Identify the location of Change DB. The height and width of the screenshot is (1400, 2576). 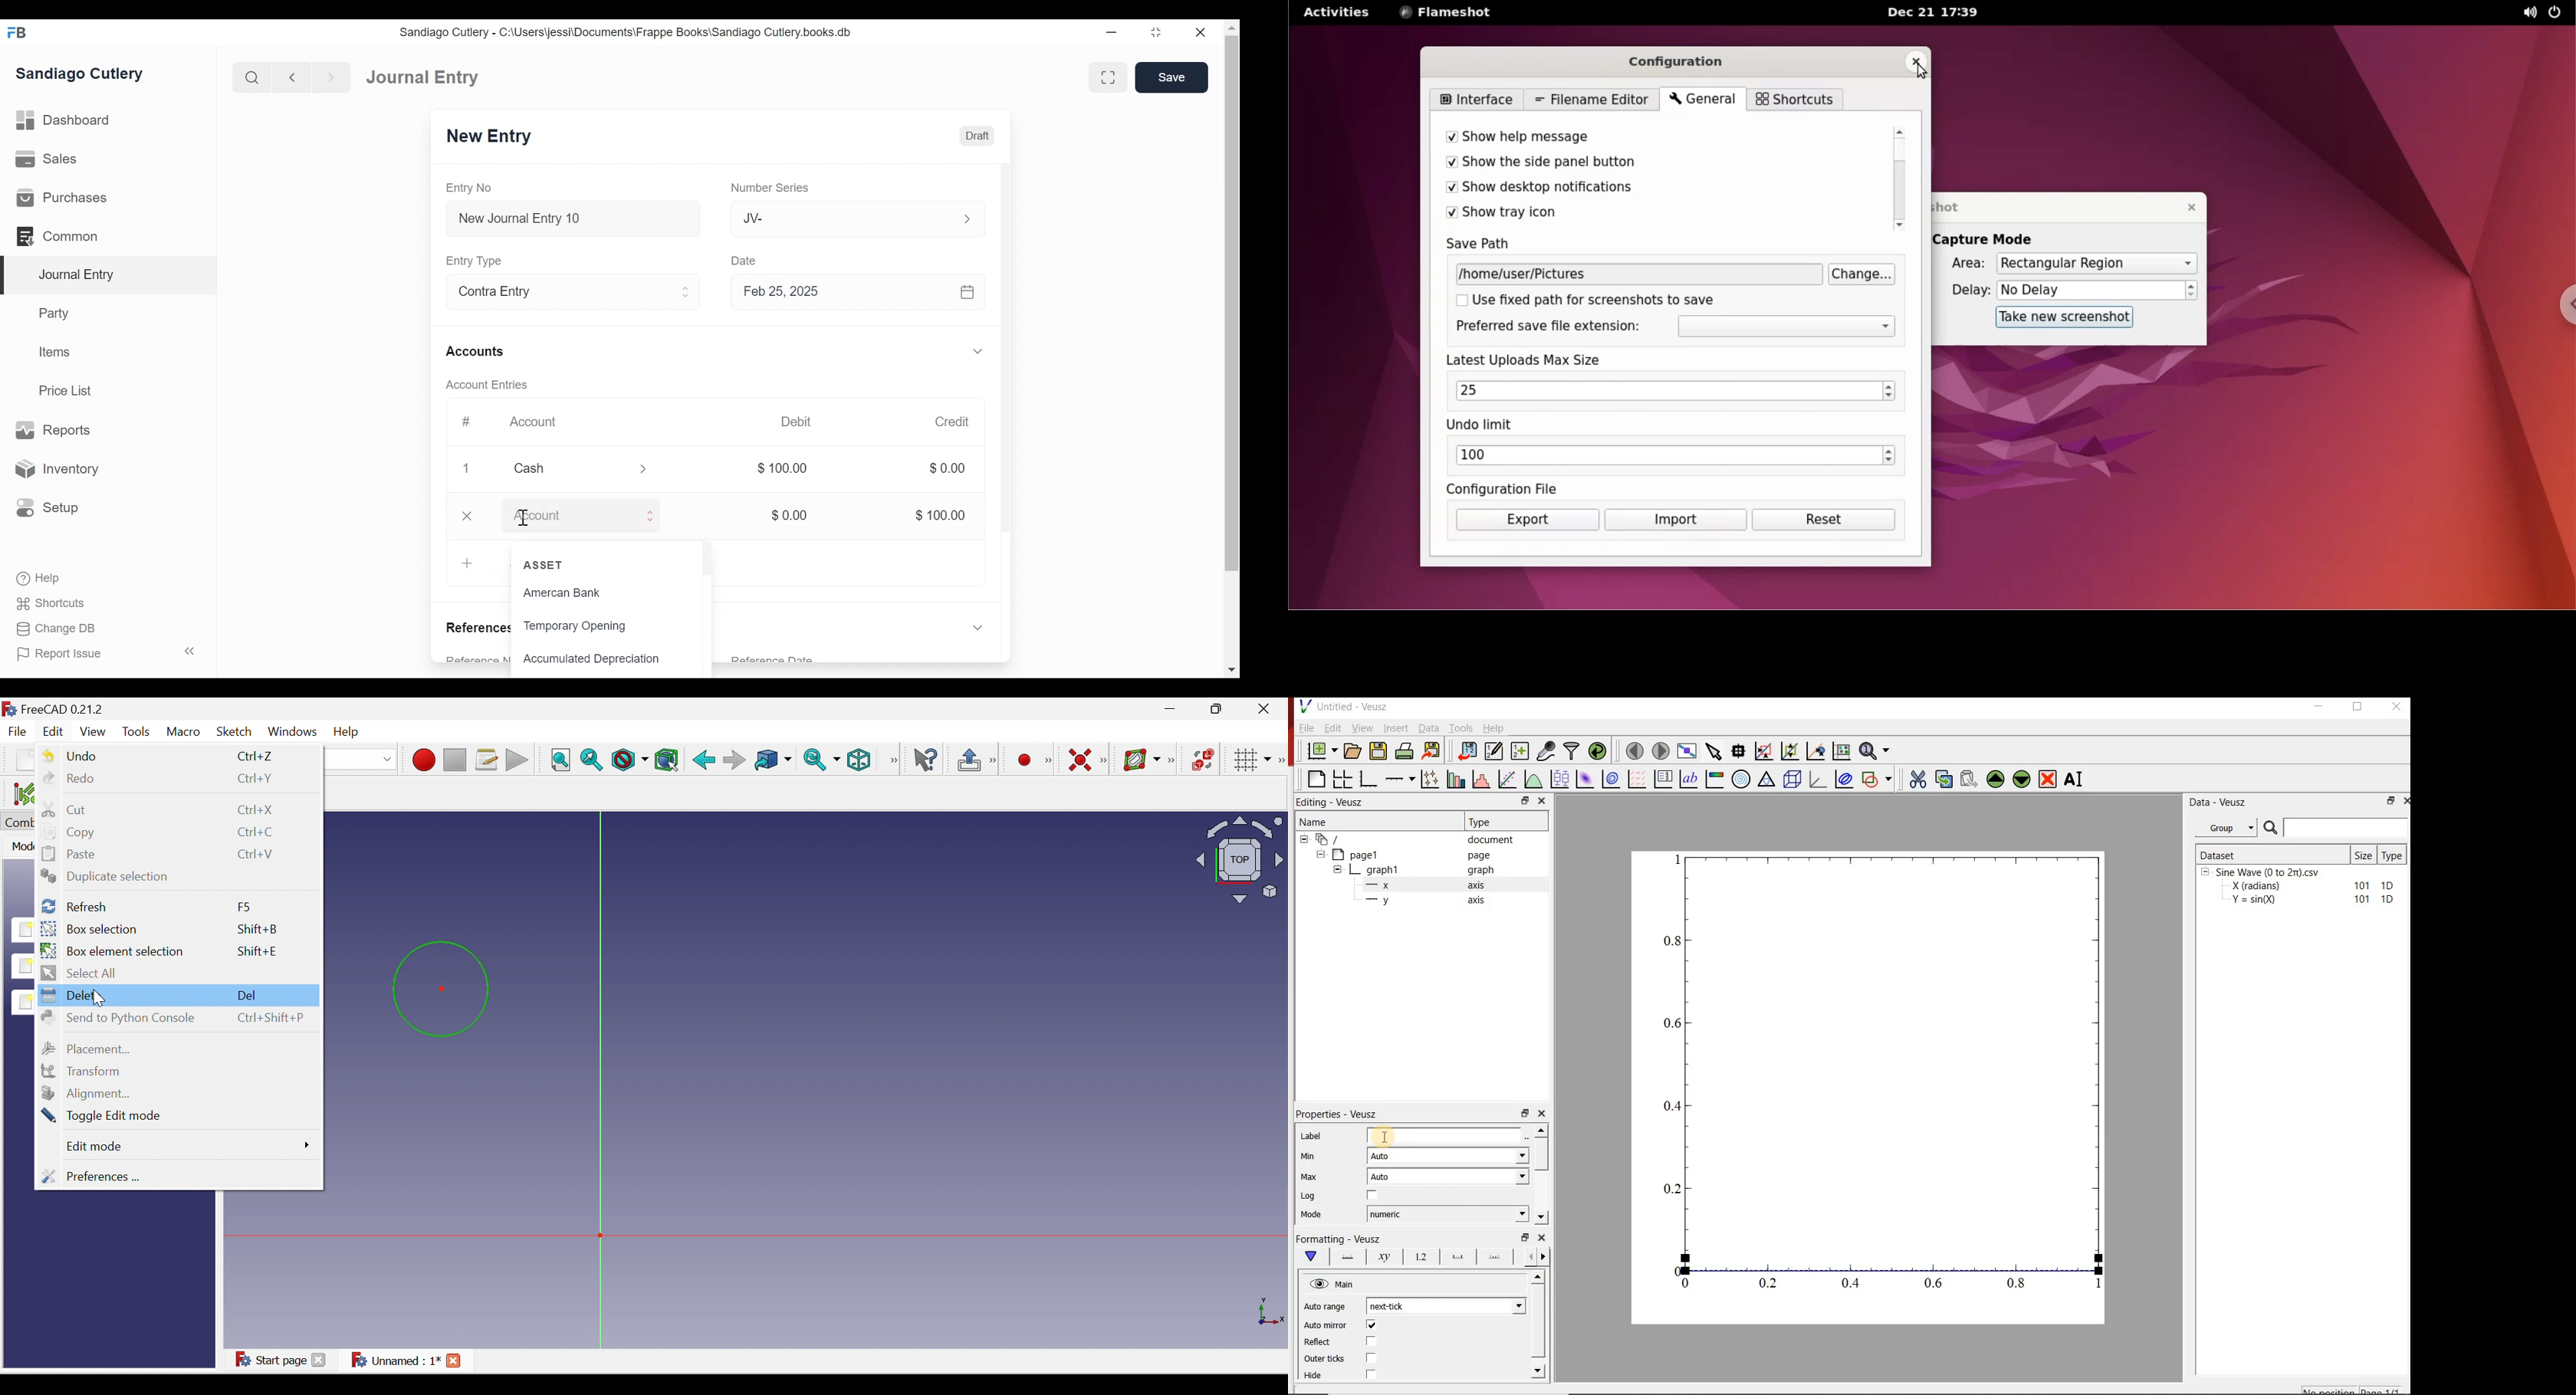
(52, 628).